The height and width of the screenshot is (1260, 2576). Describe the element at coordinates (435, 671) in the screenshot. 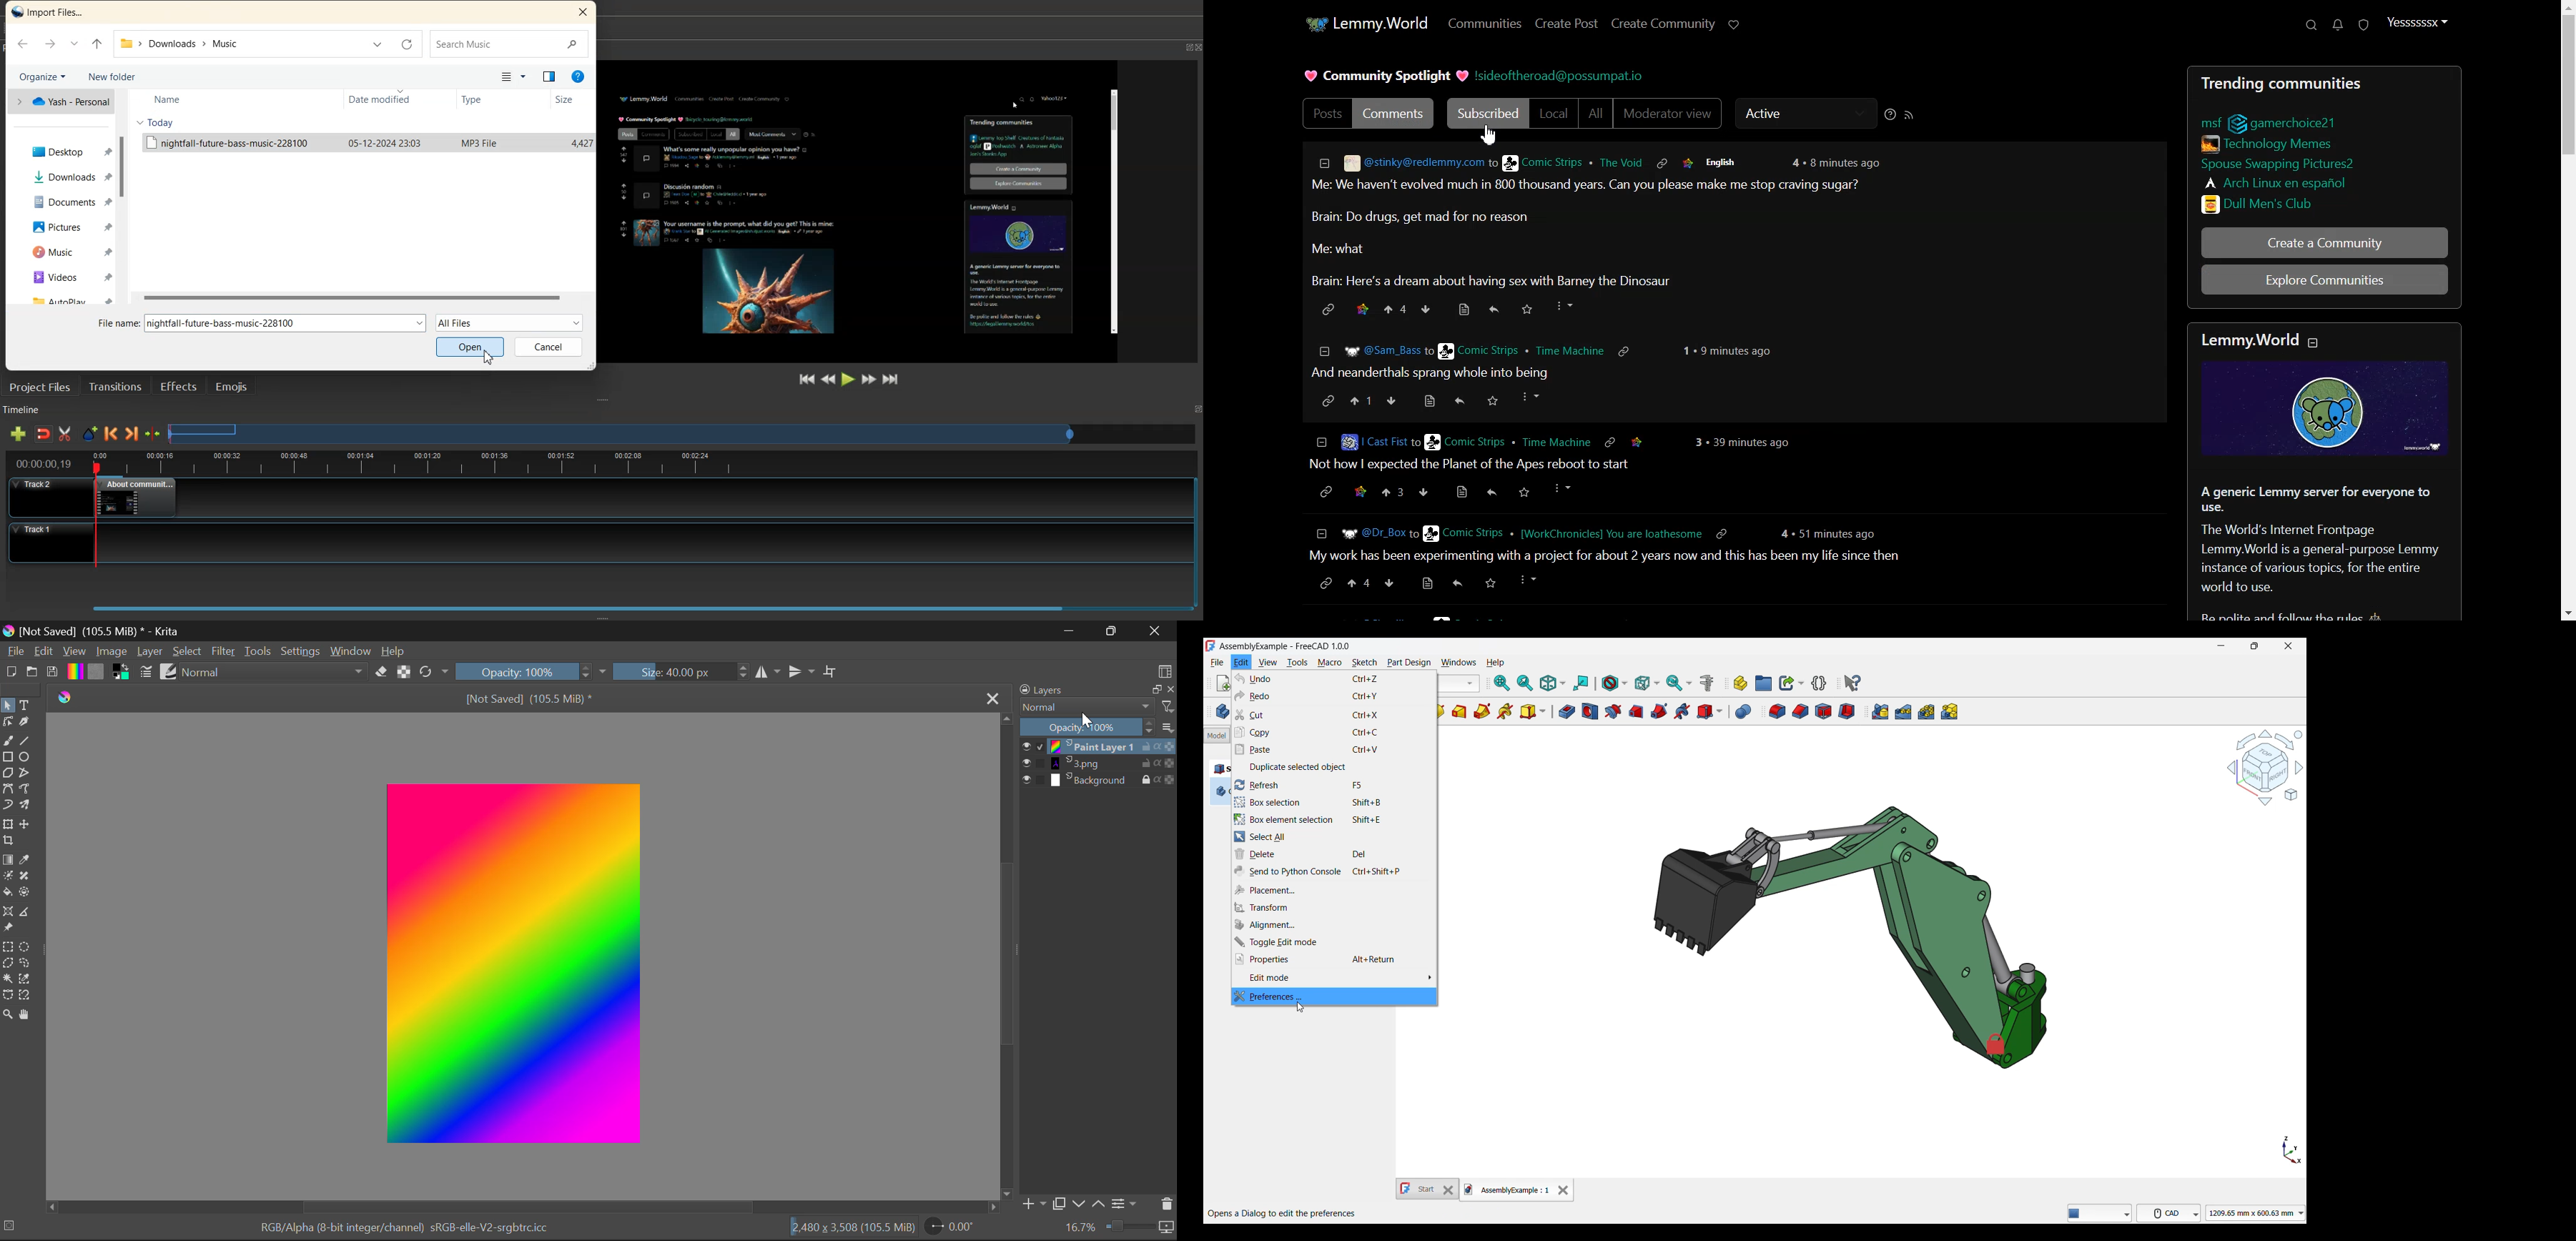

I see `Rotation` at that location.